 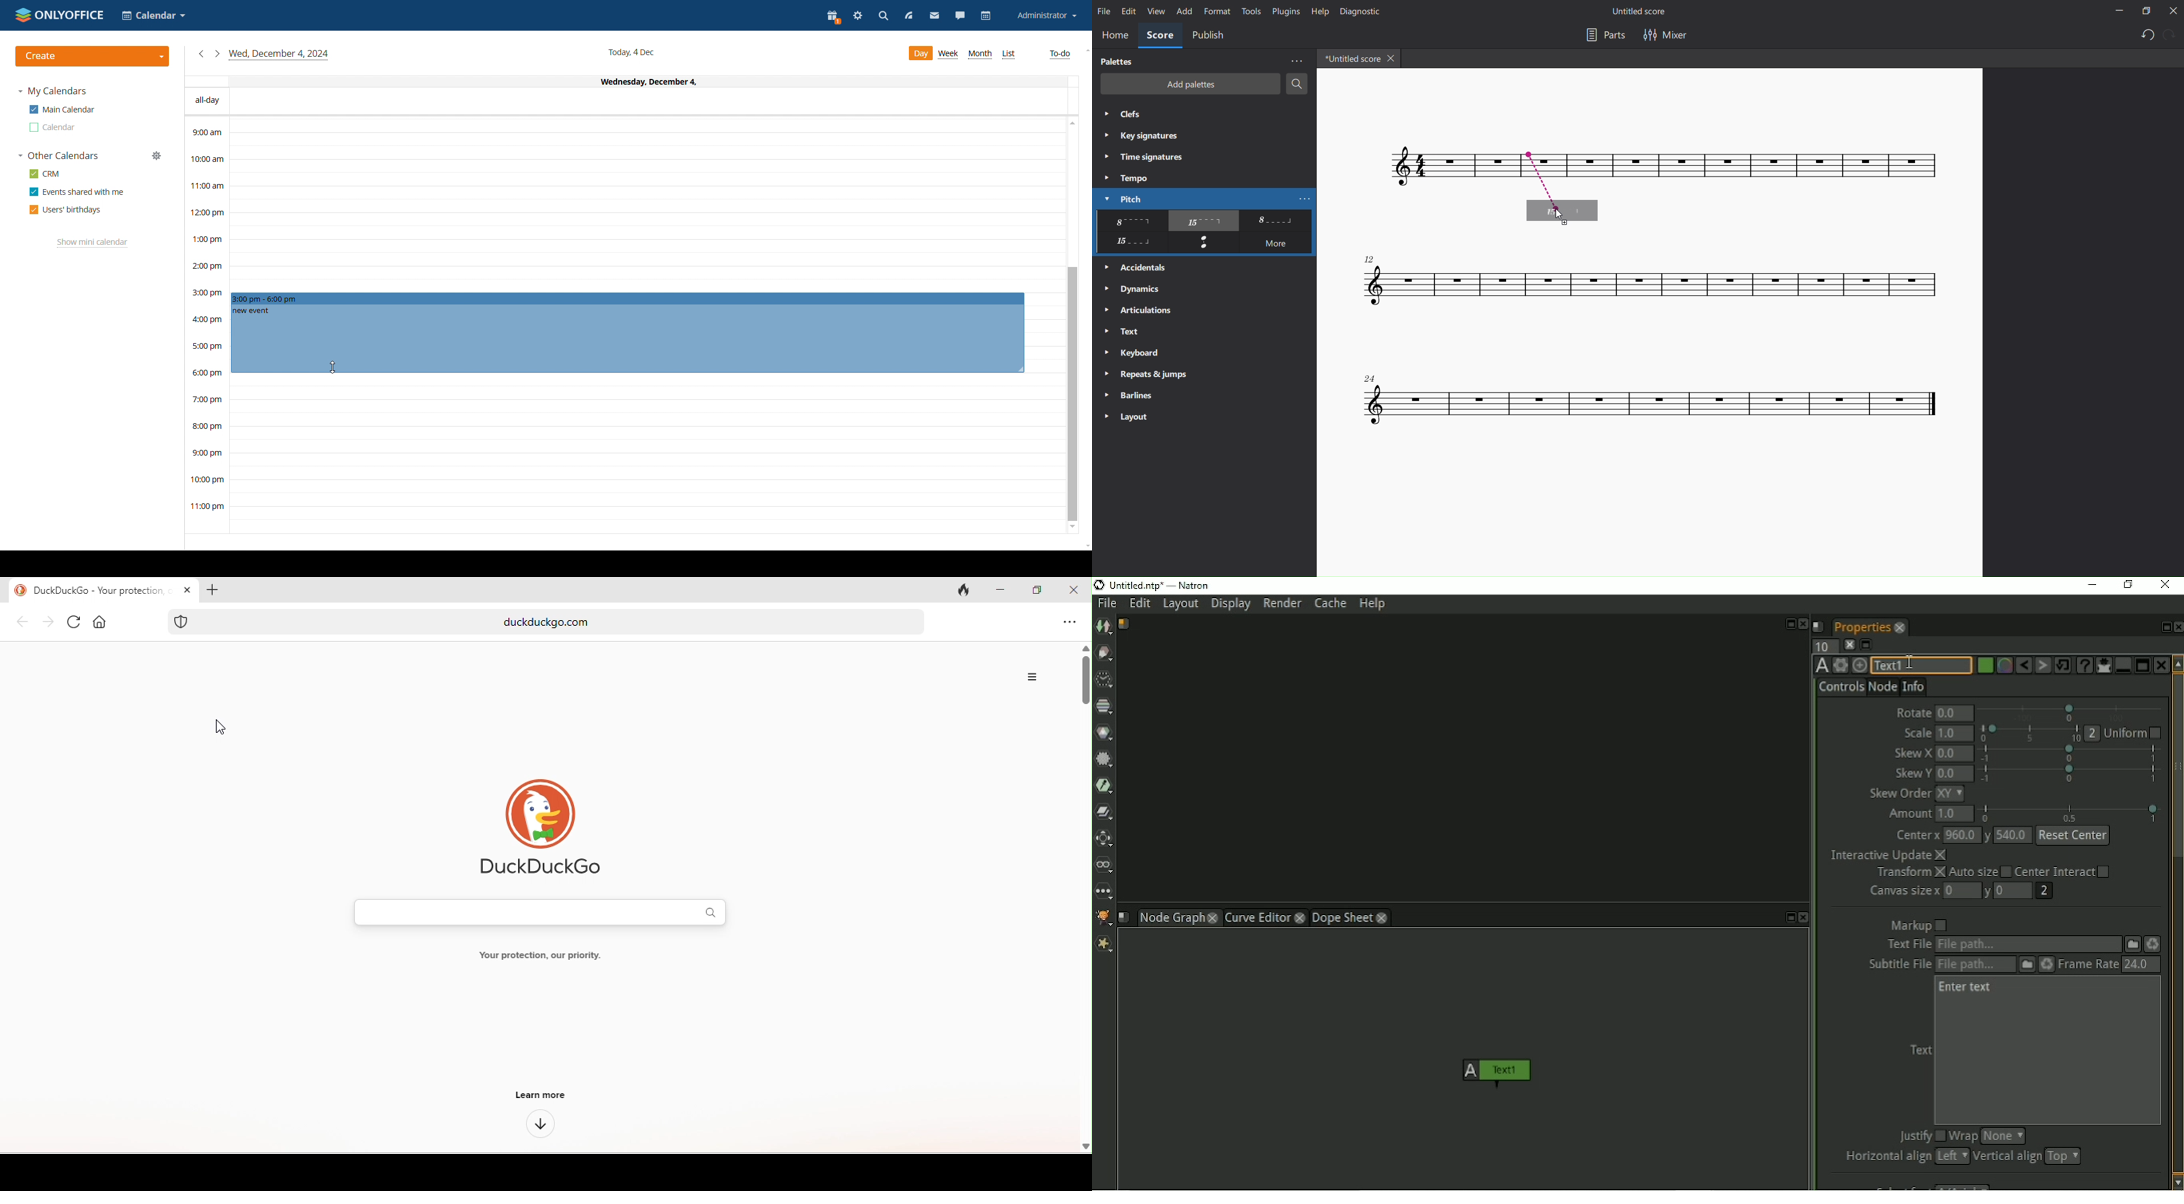 What do you see at coordinates (188, 591) in the screenshot?
I see `close tab` at bounding box center [188, 591].